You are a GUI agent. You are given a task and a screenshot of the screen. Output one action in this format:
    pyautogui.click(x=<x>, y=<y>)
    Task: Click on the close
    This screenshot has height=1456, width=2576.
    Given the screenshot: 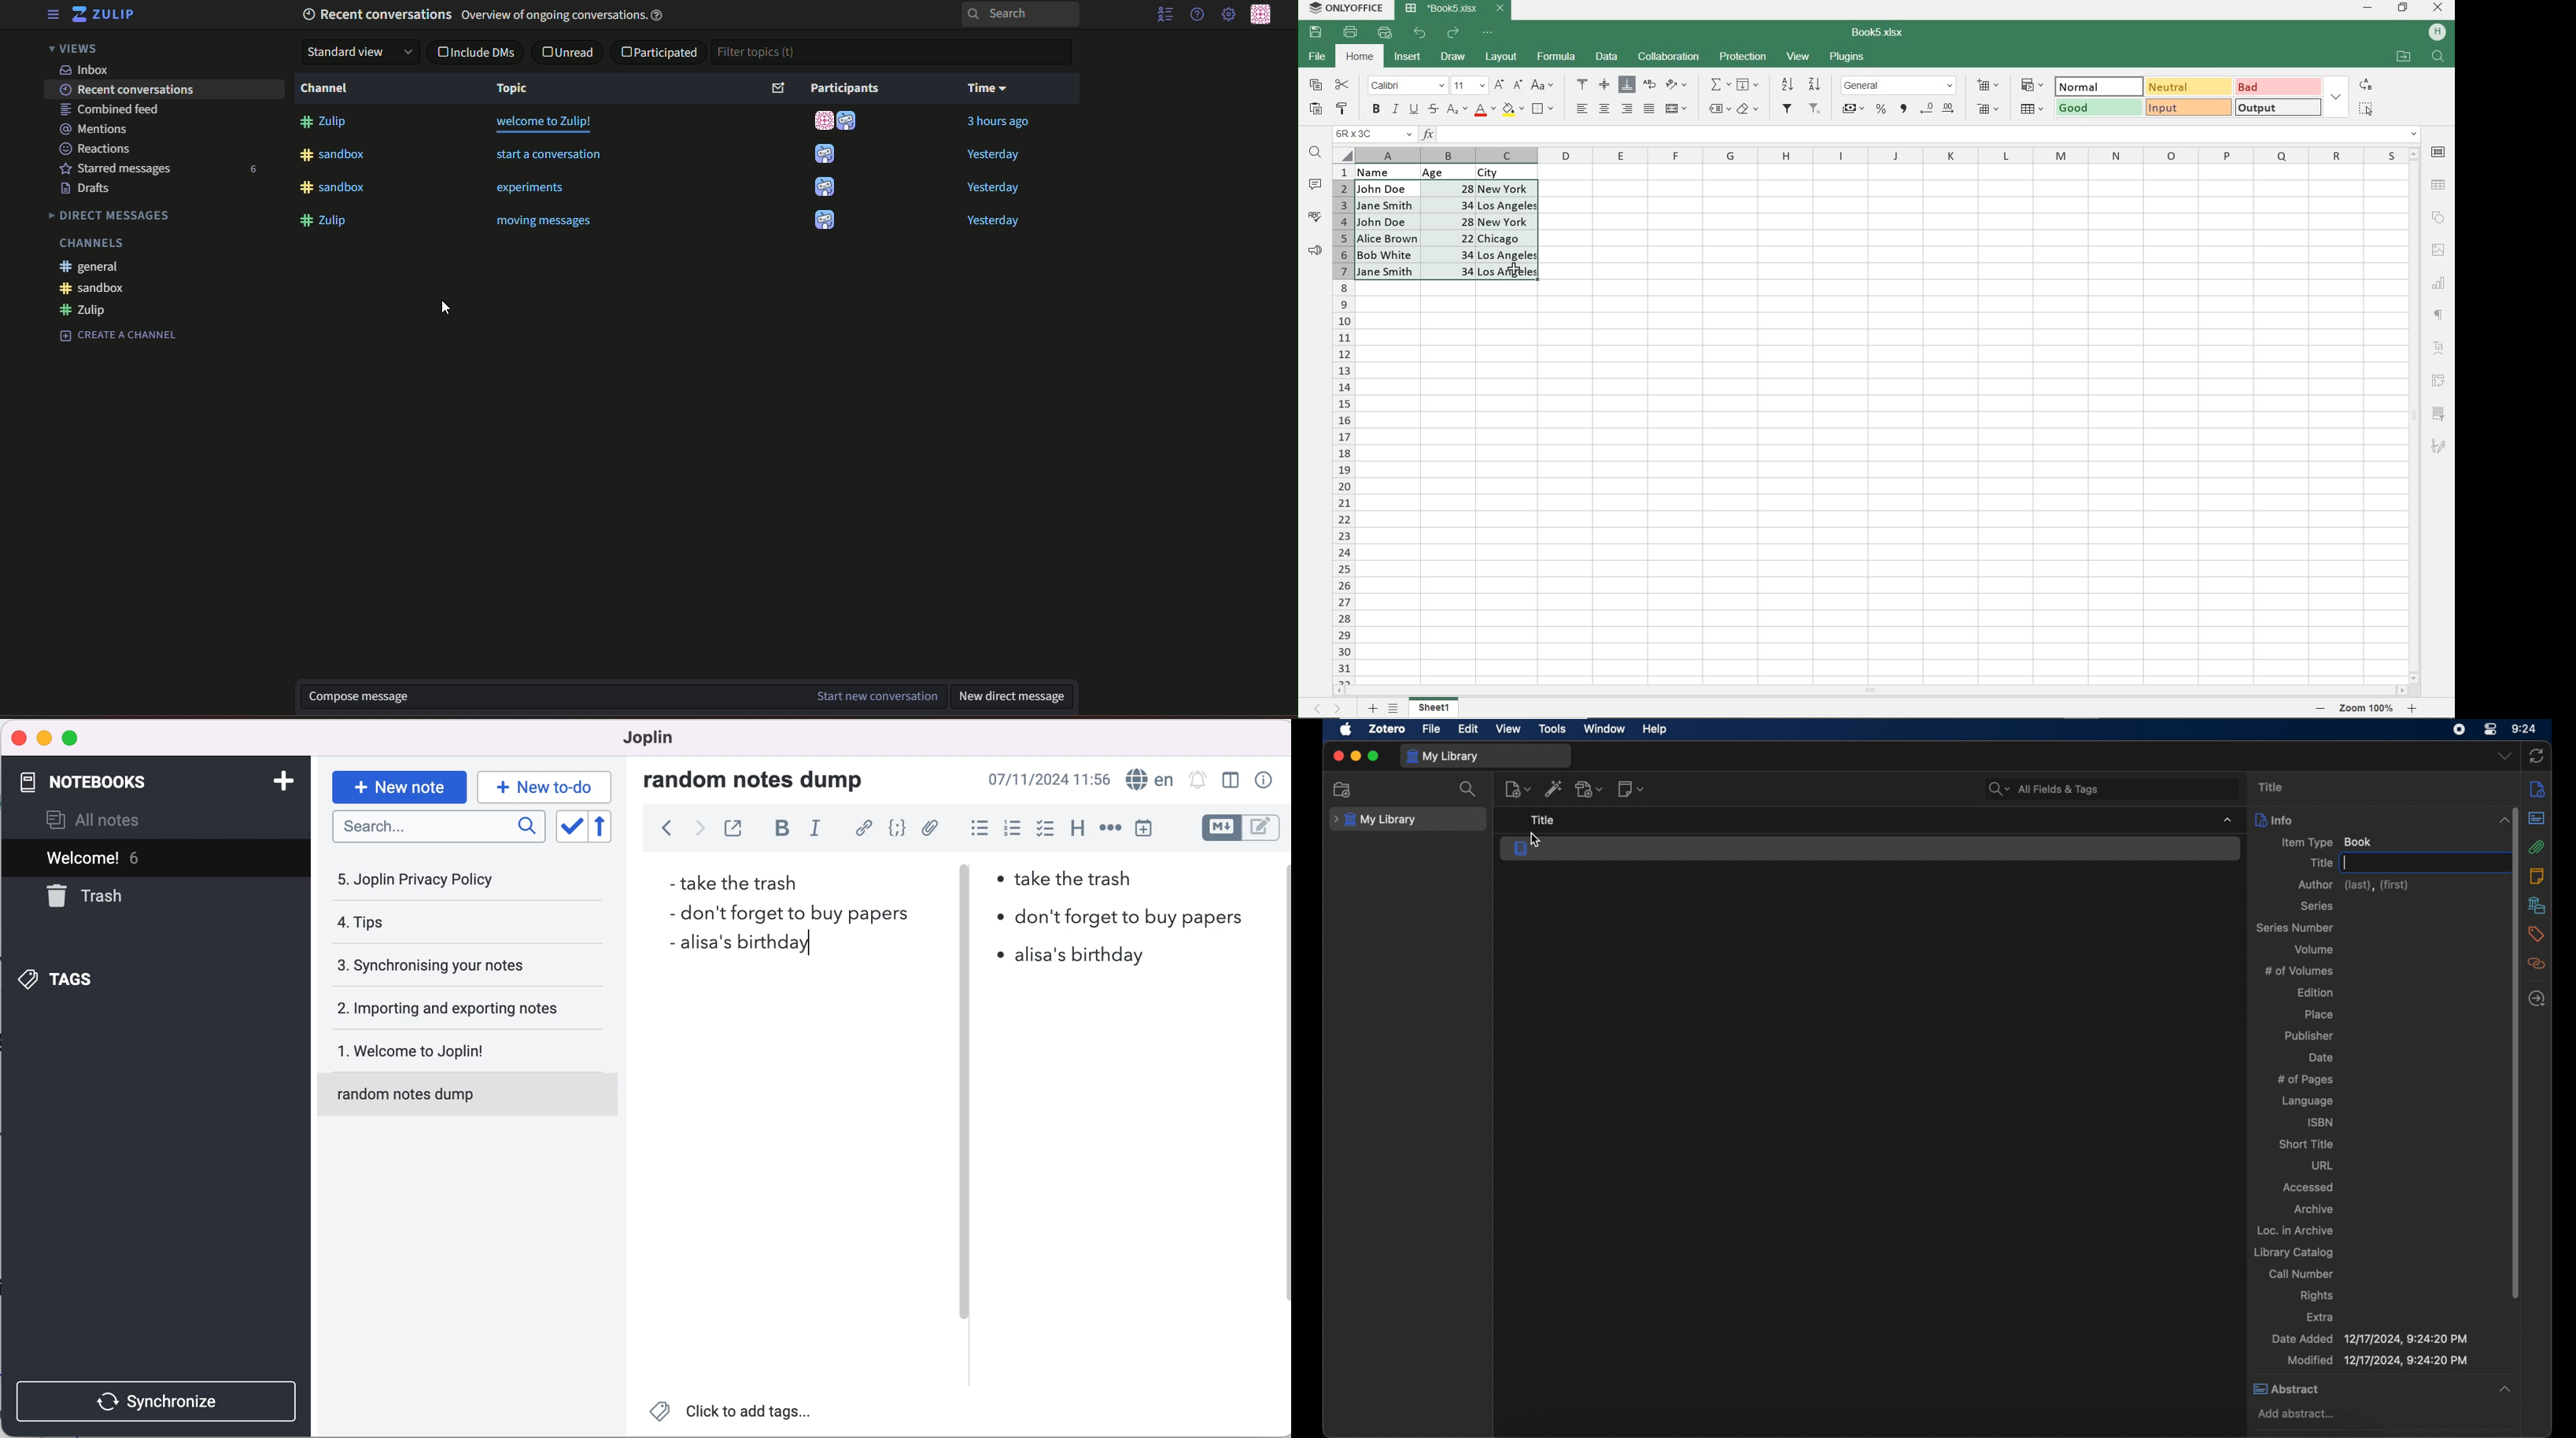 What is the action you would take?
    pyautogui.click(x=1339, y=756)
    